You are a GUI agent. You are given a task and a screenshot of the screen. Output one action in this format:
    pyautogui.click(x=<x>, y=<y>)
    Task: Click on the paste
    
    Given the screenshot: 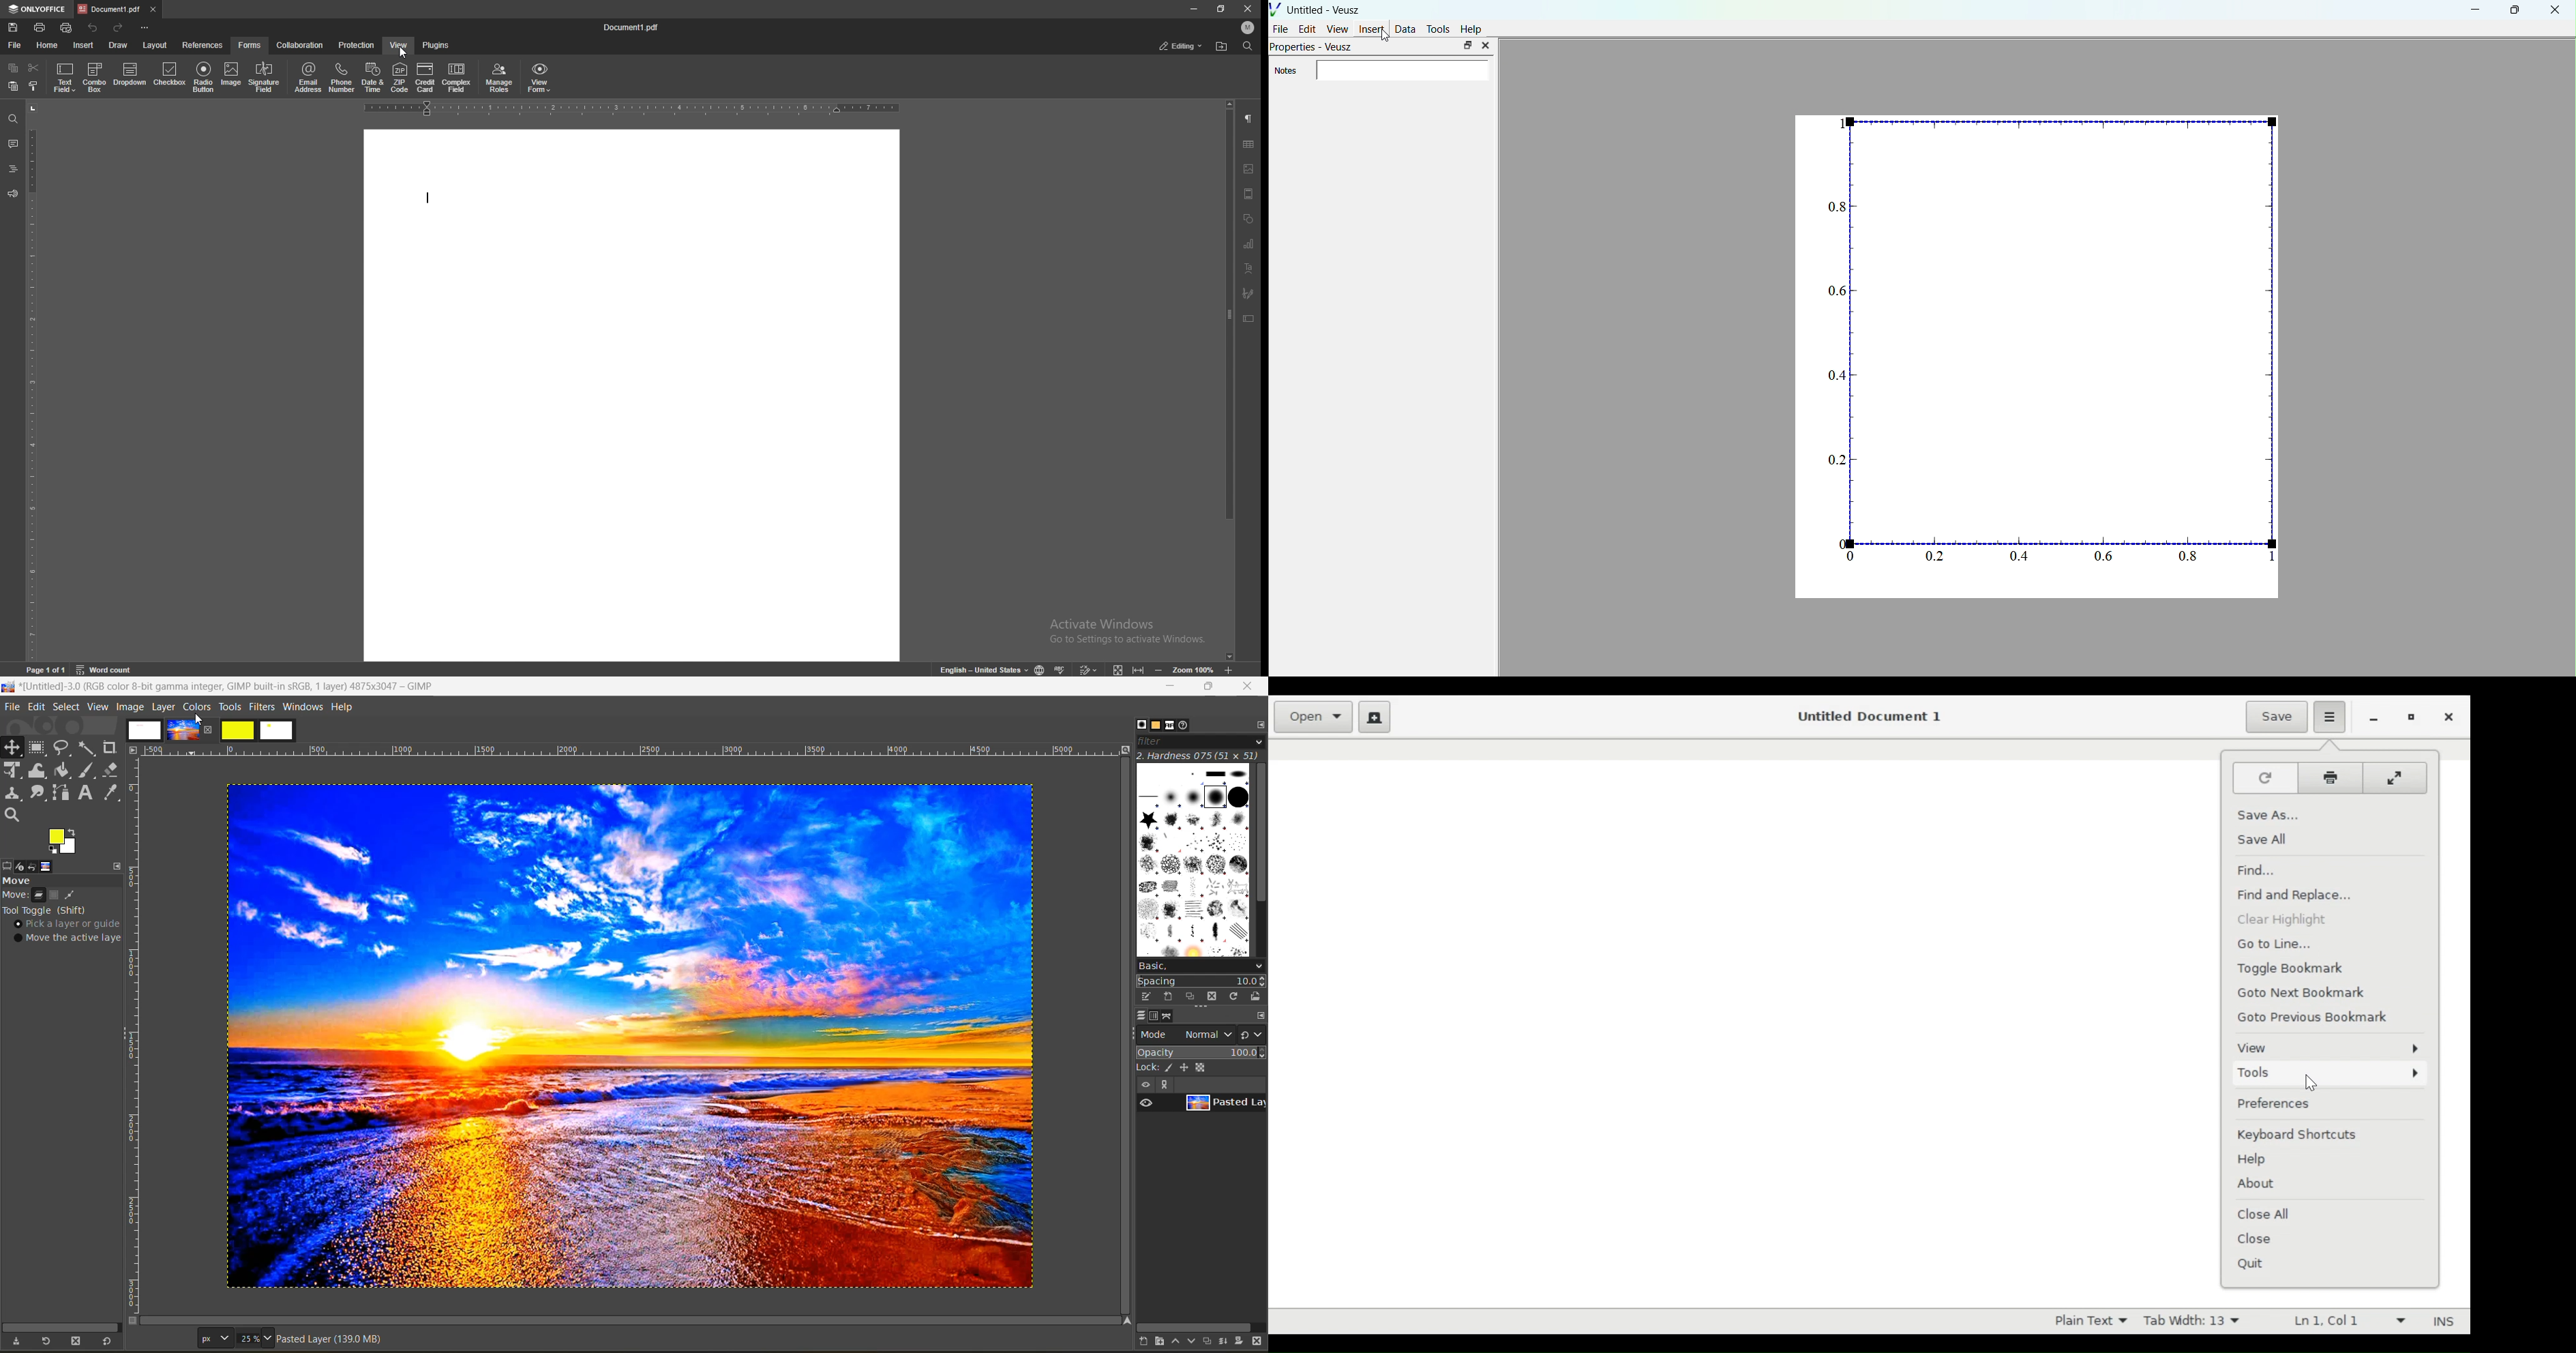 What is the action you would take?
    pyautogui.click(x=13, y=87)
    